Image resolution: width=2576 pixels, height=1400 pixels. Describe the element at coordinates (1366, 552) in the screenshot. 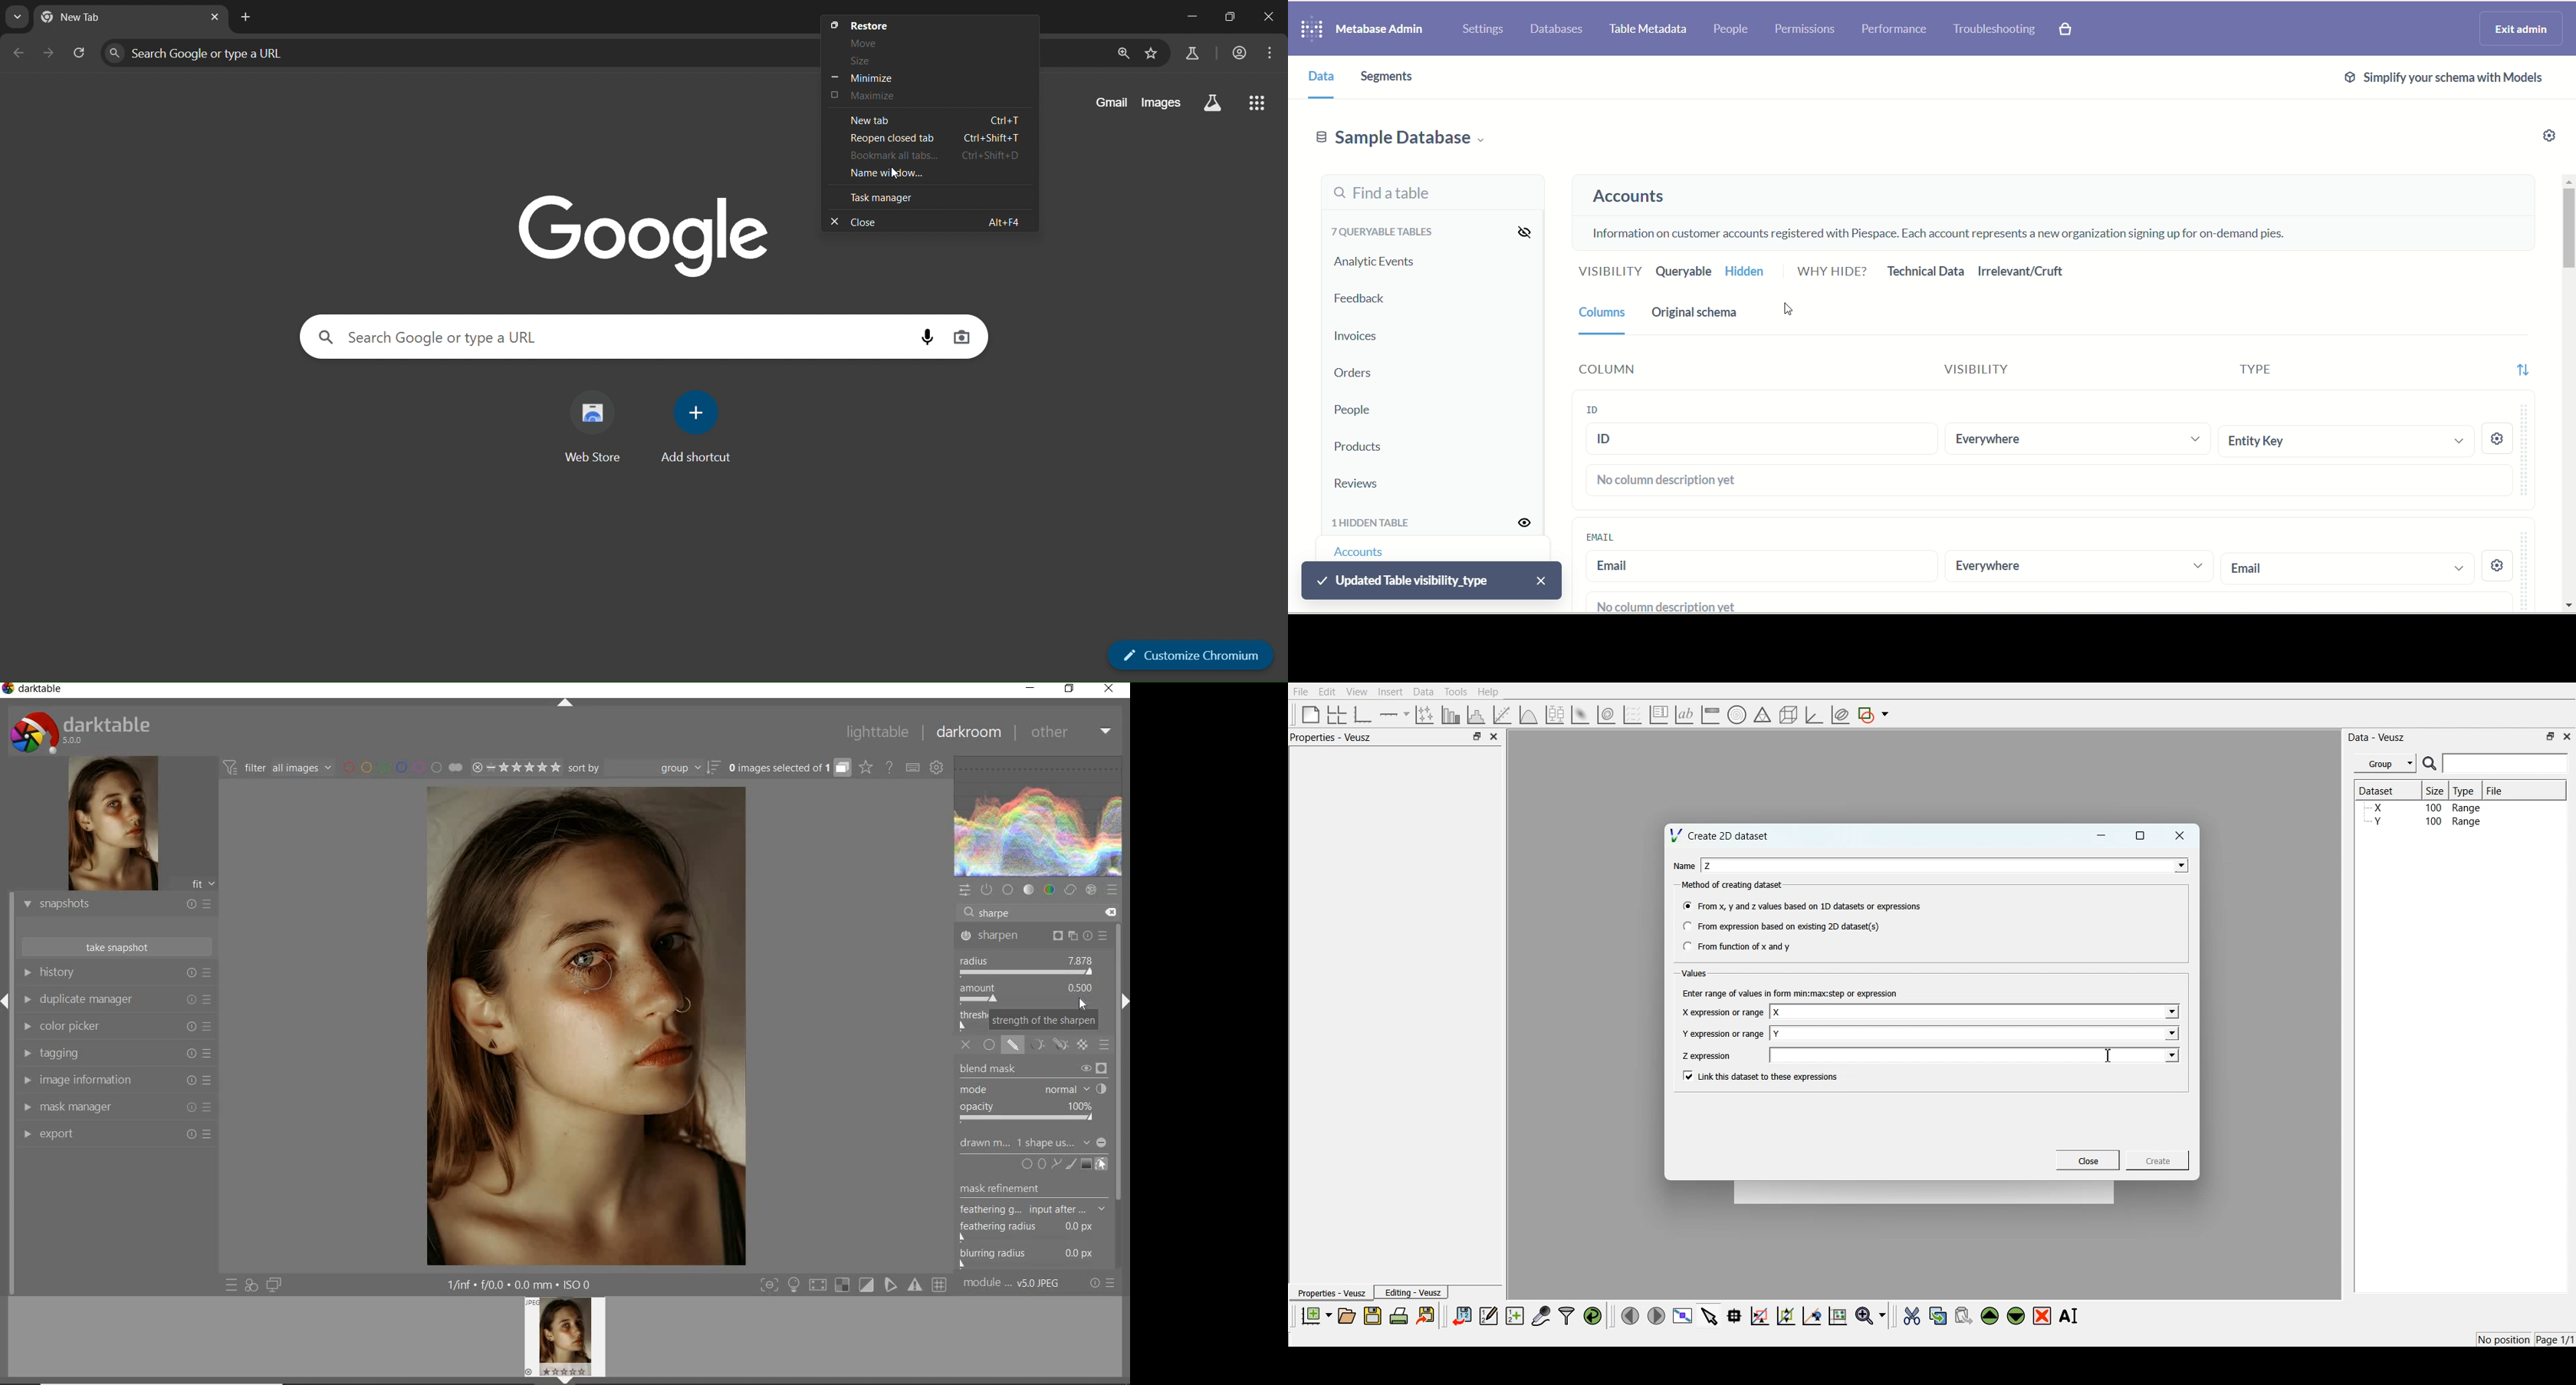

I see `account` at that location.